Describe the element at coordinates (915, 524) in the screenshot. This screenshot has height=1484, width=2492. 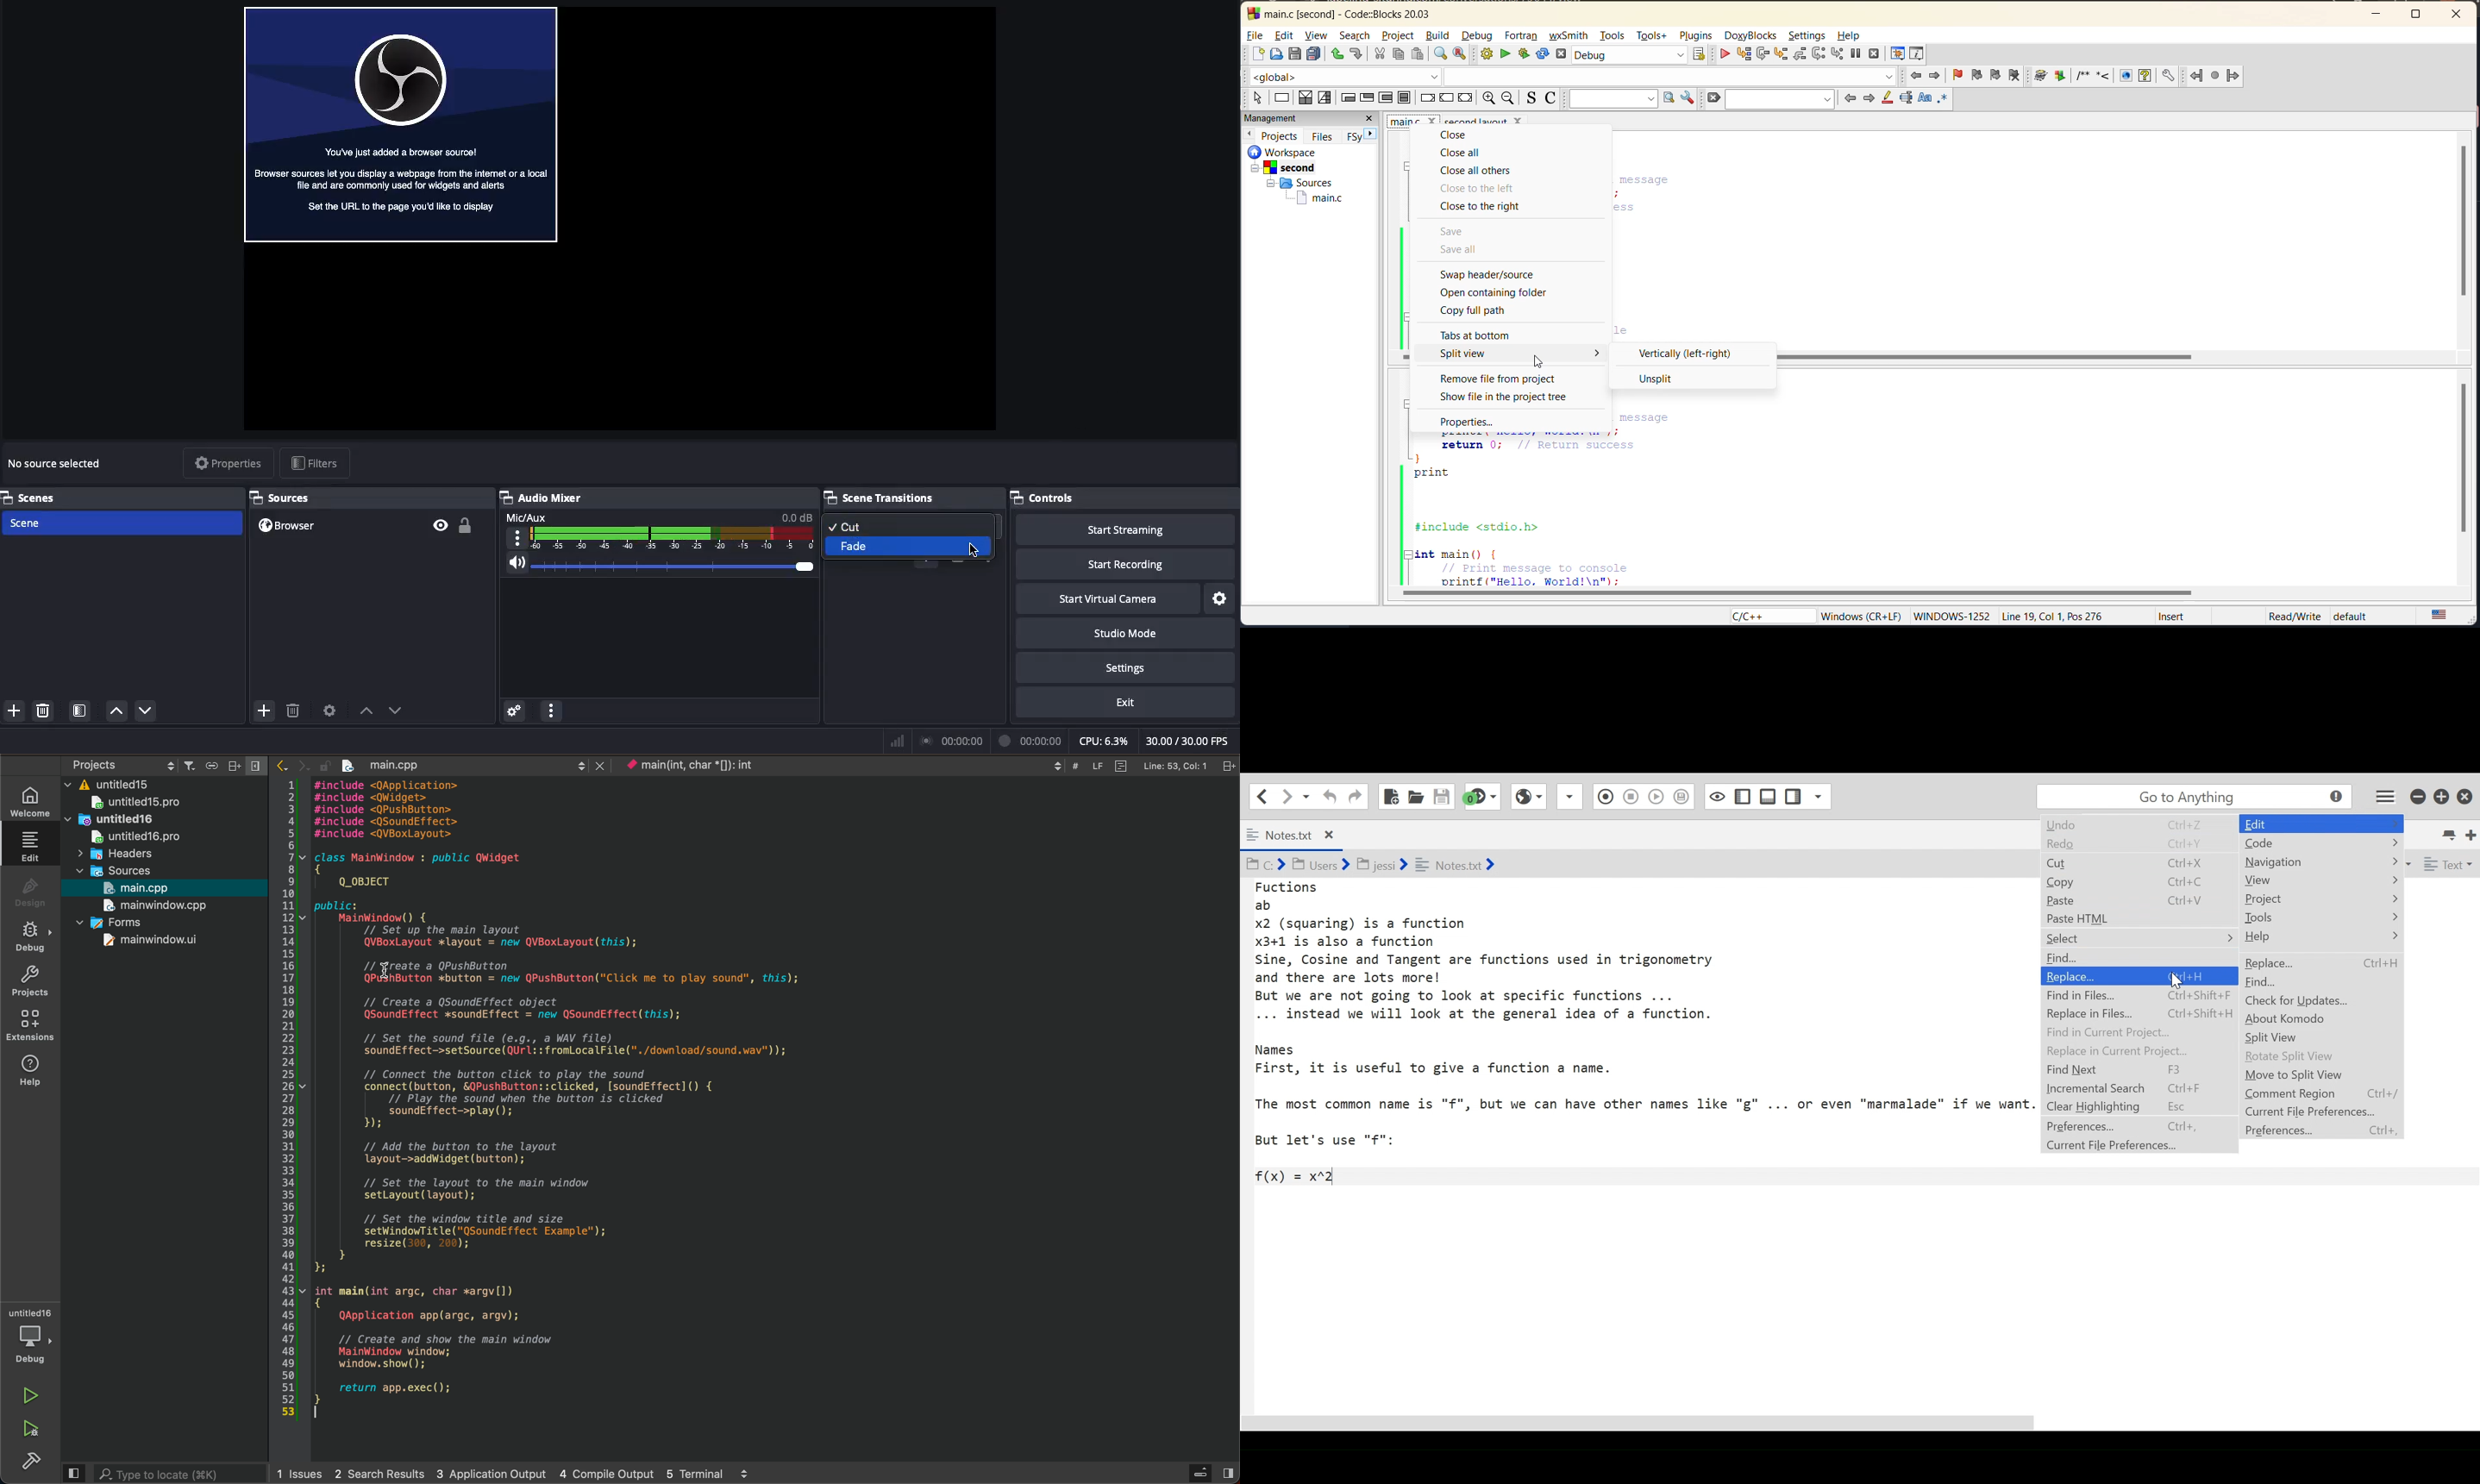
I see `Cut` at that location.